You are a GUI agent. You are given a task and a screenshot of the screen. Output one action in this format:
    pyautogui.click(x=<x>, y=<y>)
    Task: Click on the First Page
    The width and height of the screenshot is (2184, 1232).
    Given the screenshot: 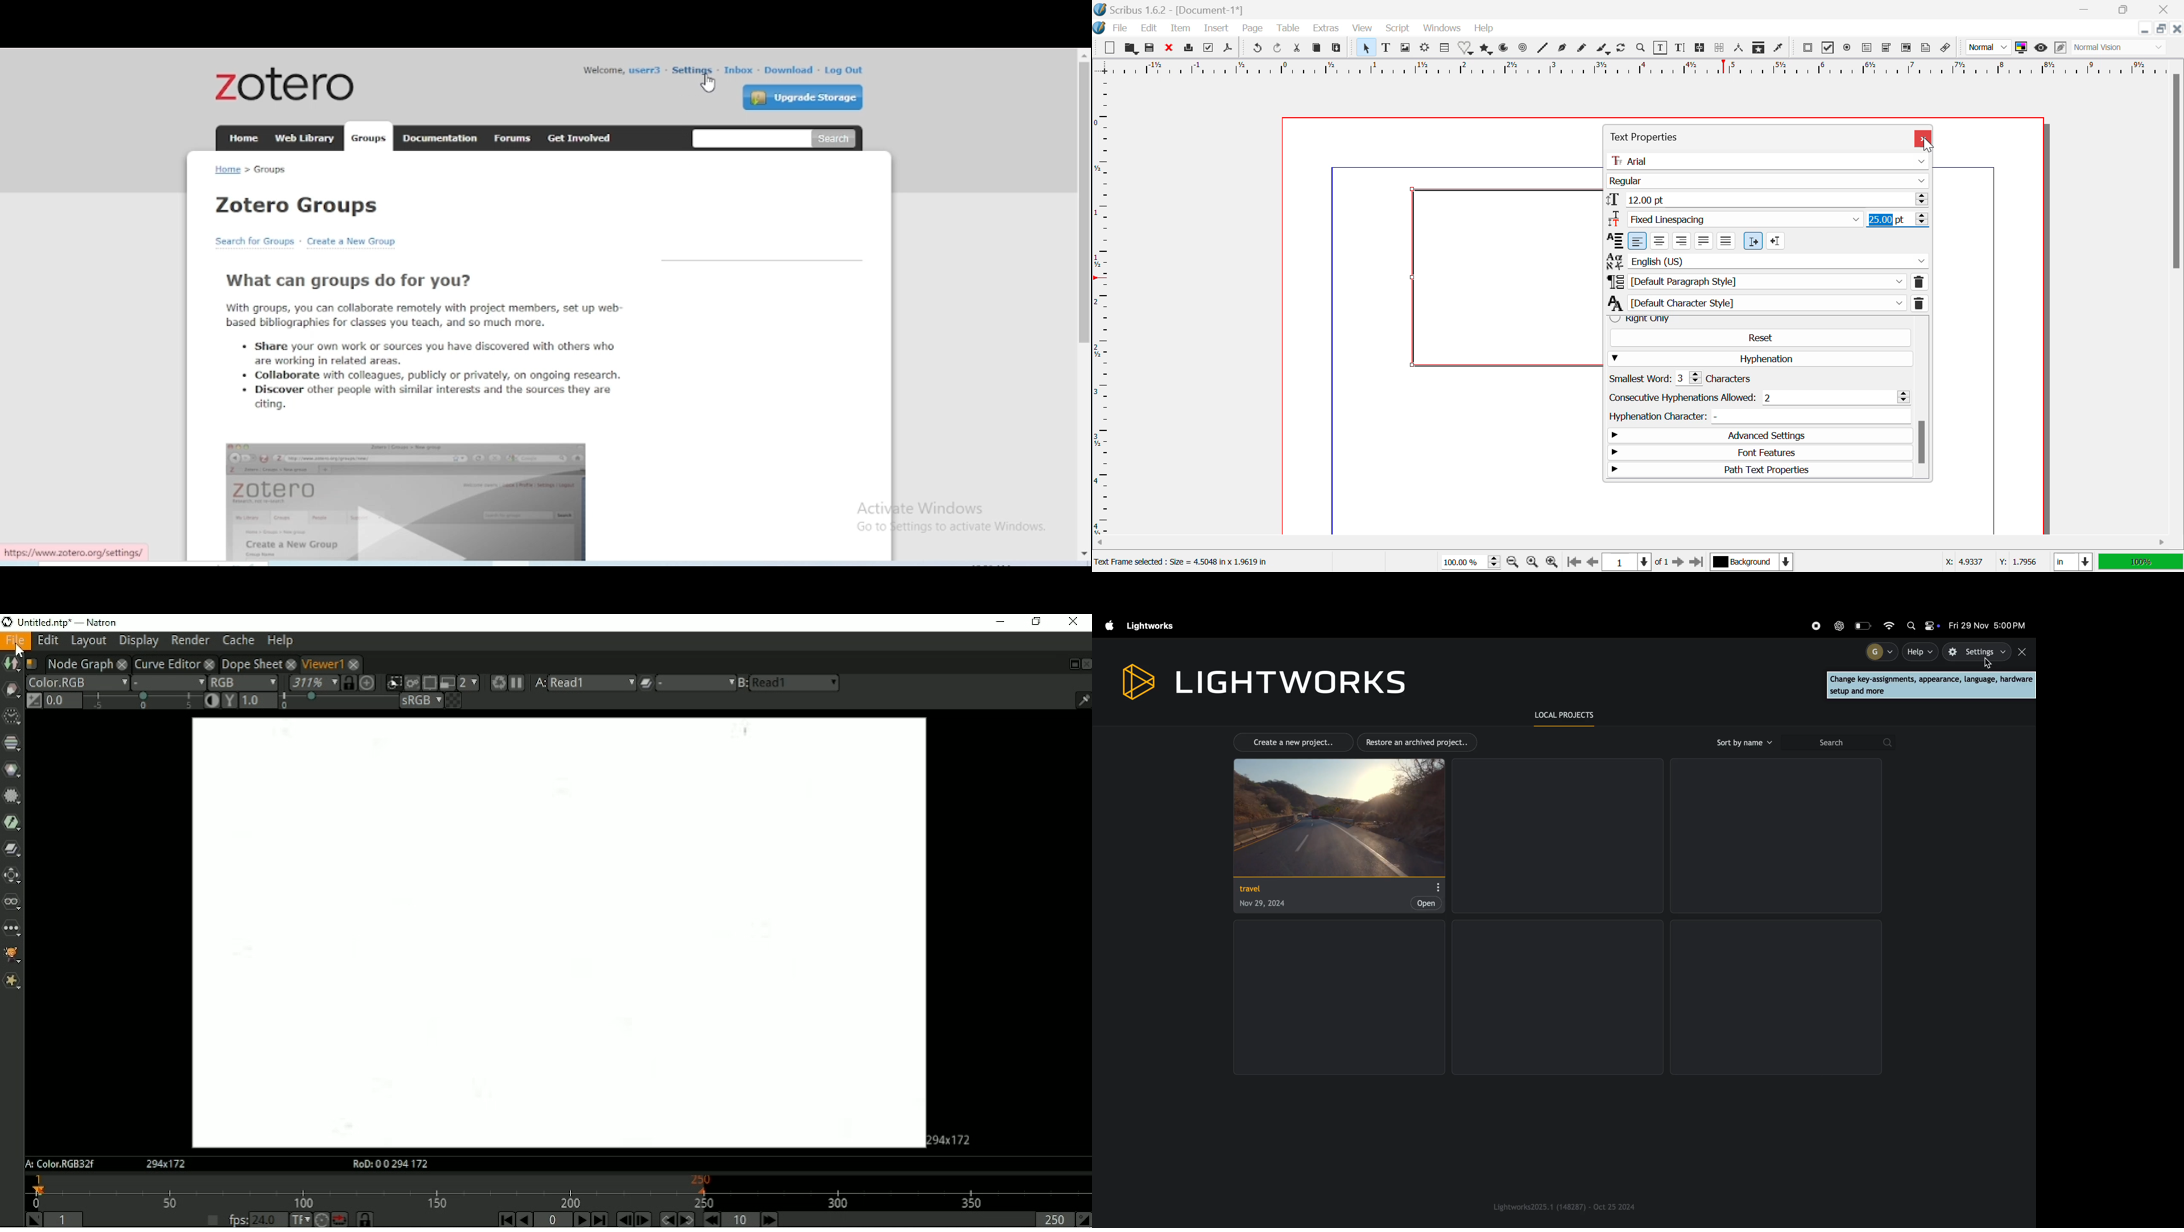 What is the action you would take?
    pyautogui.click(x=1573, y=562)
    